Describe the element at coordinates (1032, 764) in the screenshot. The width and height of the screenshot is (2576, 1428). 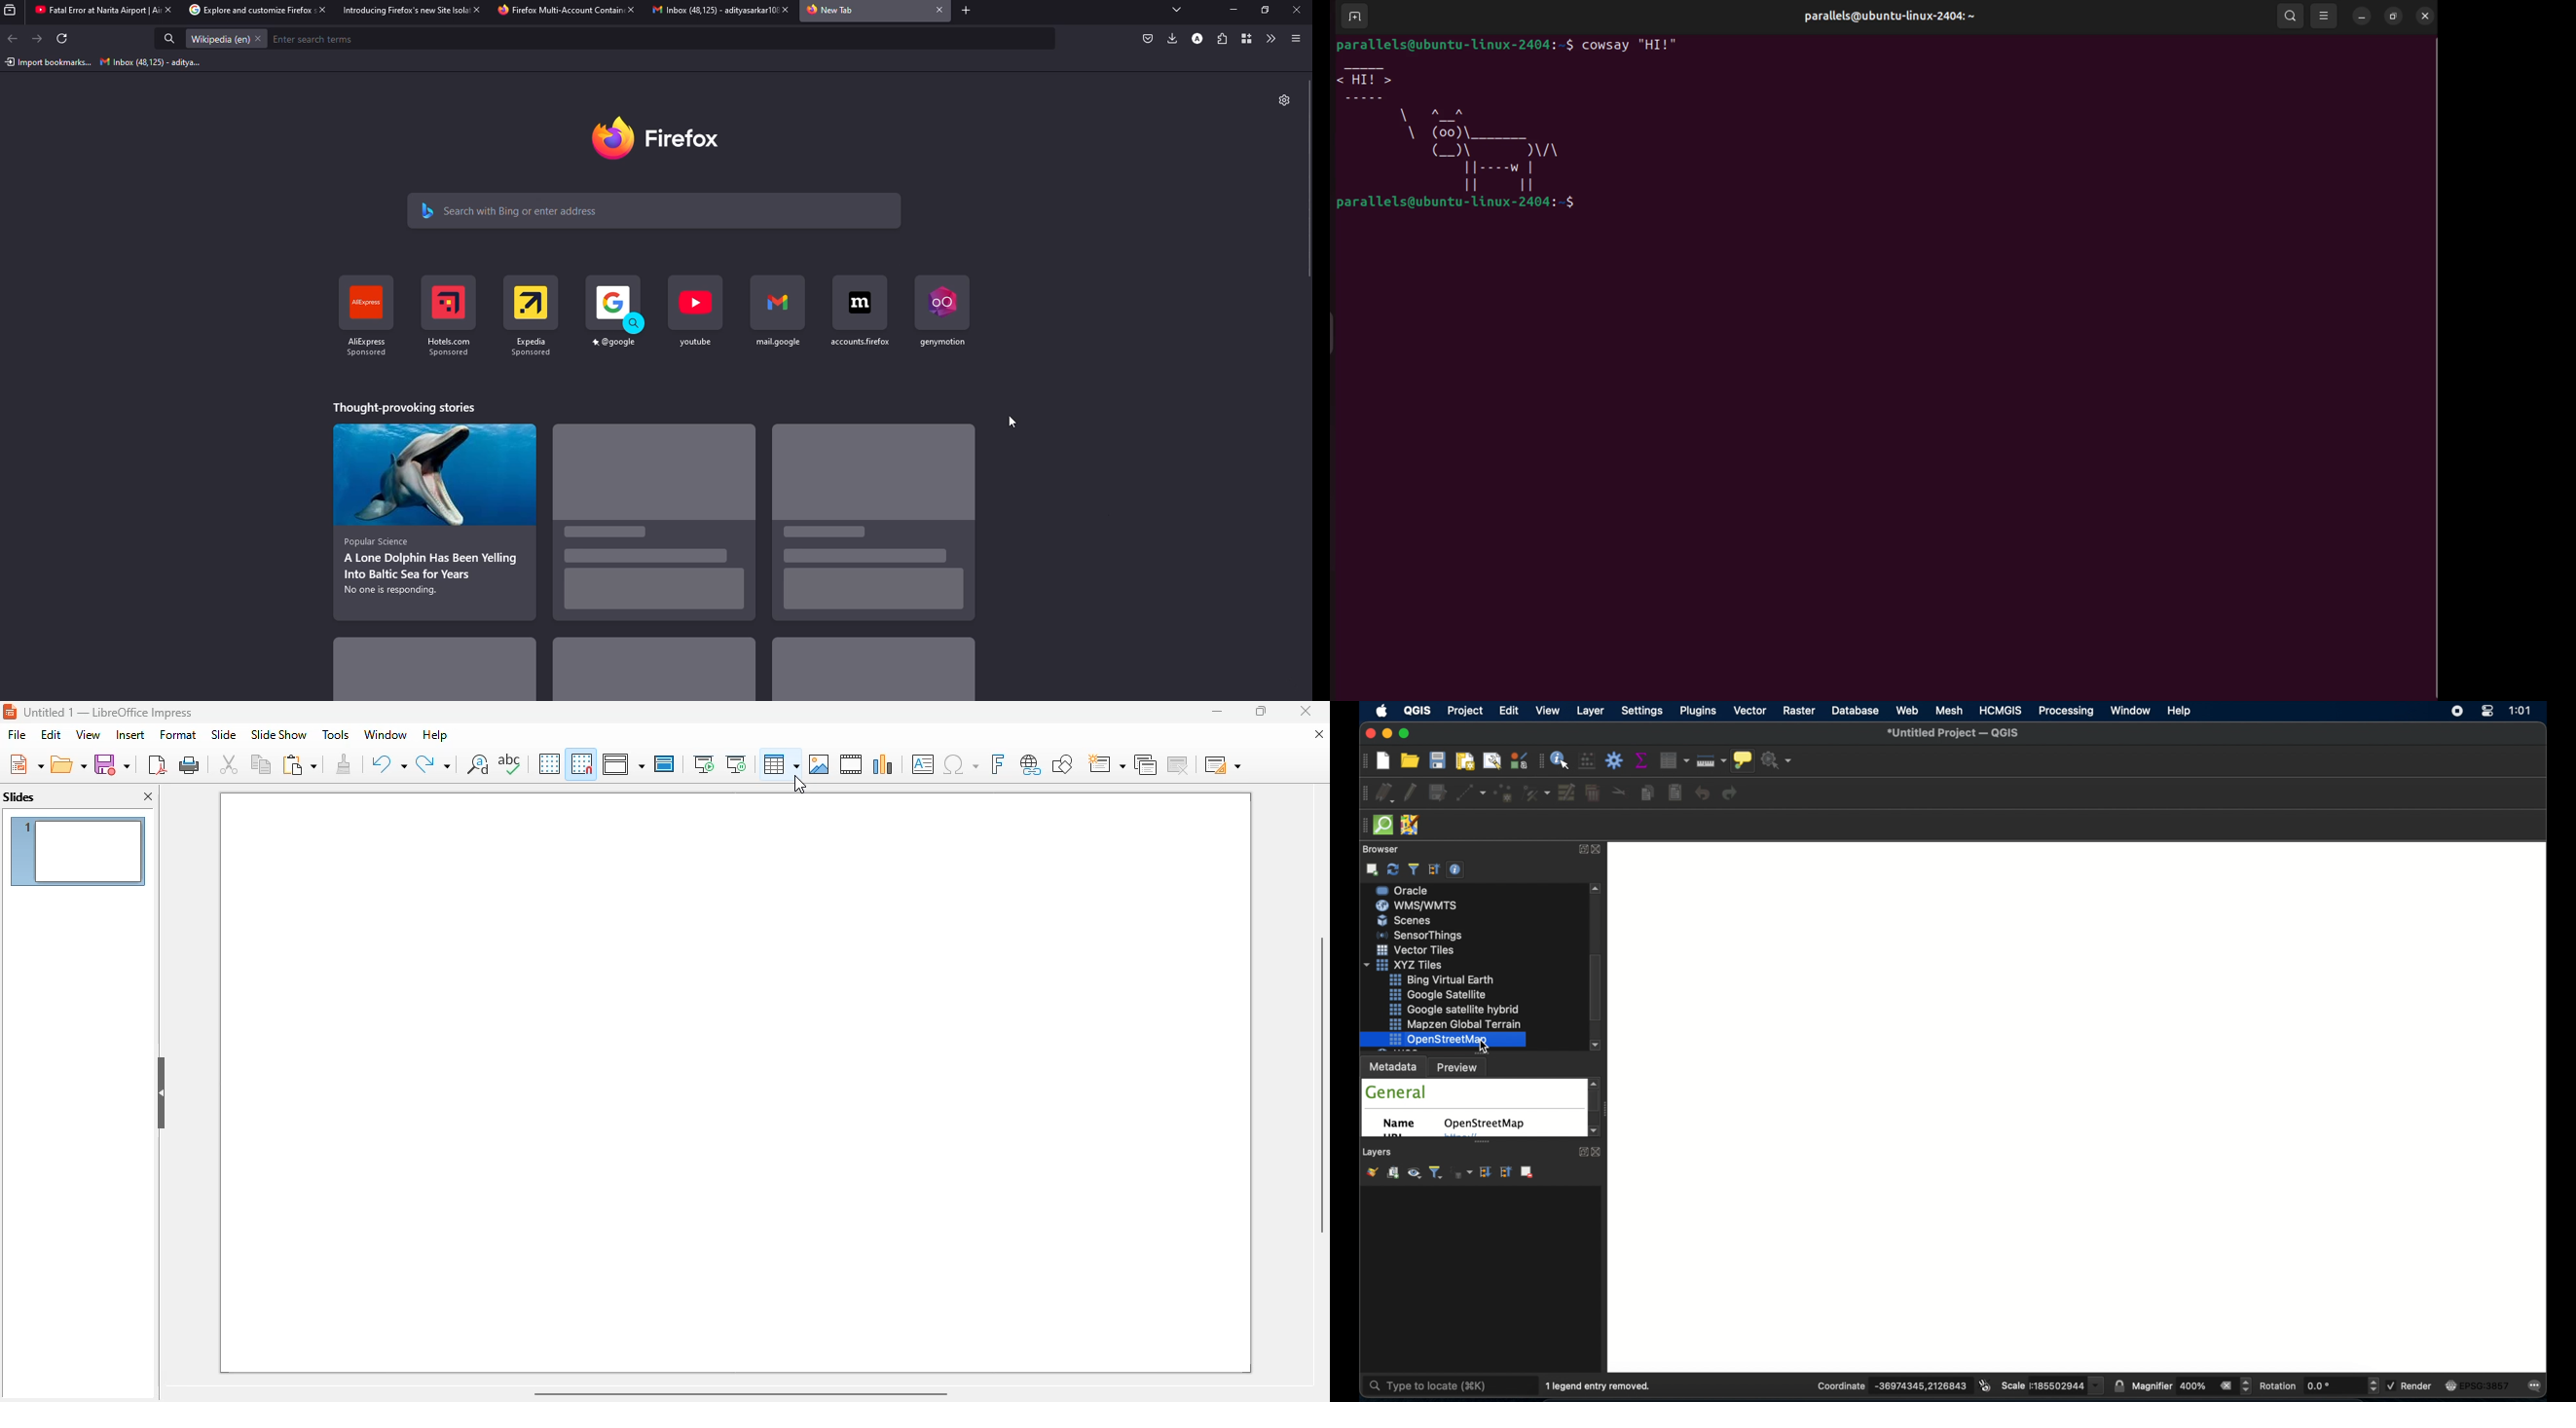
I see `insert hyperlink` at that location.